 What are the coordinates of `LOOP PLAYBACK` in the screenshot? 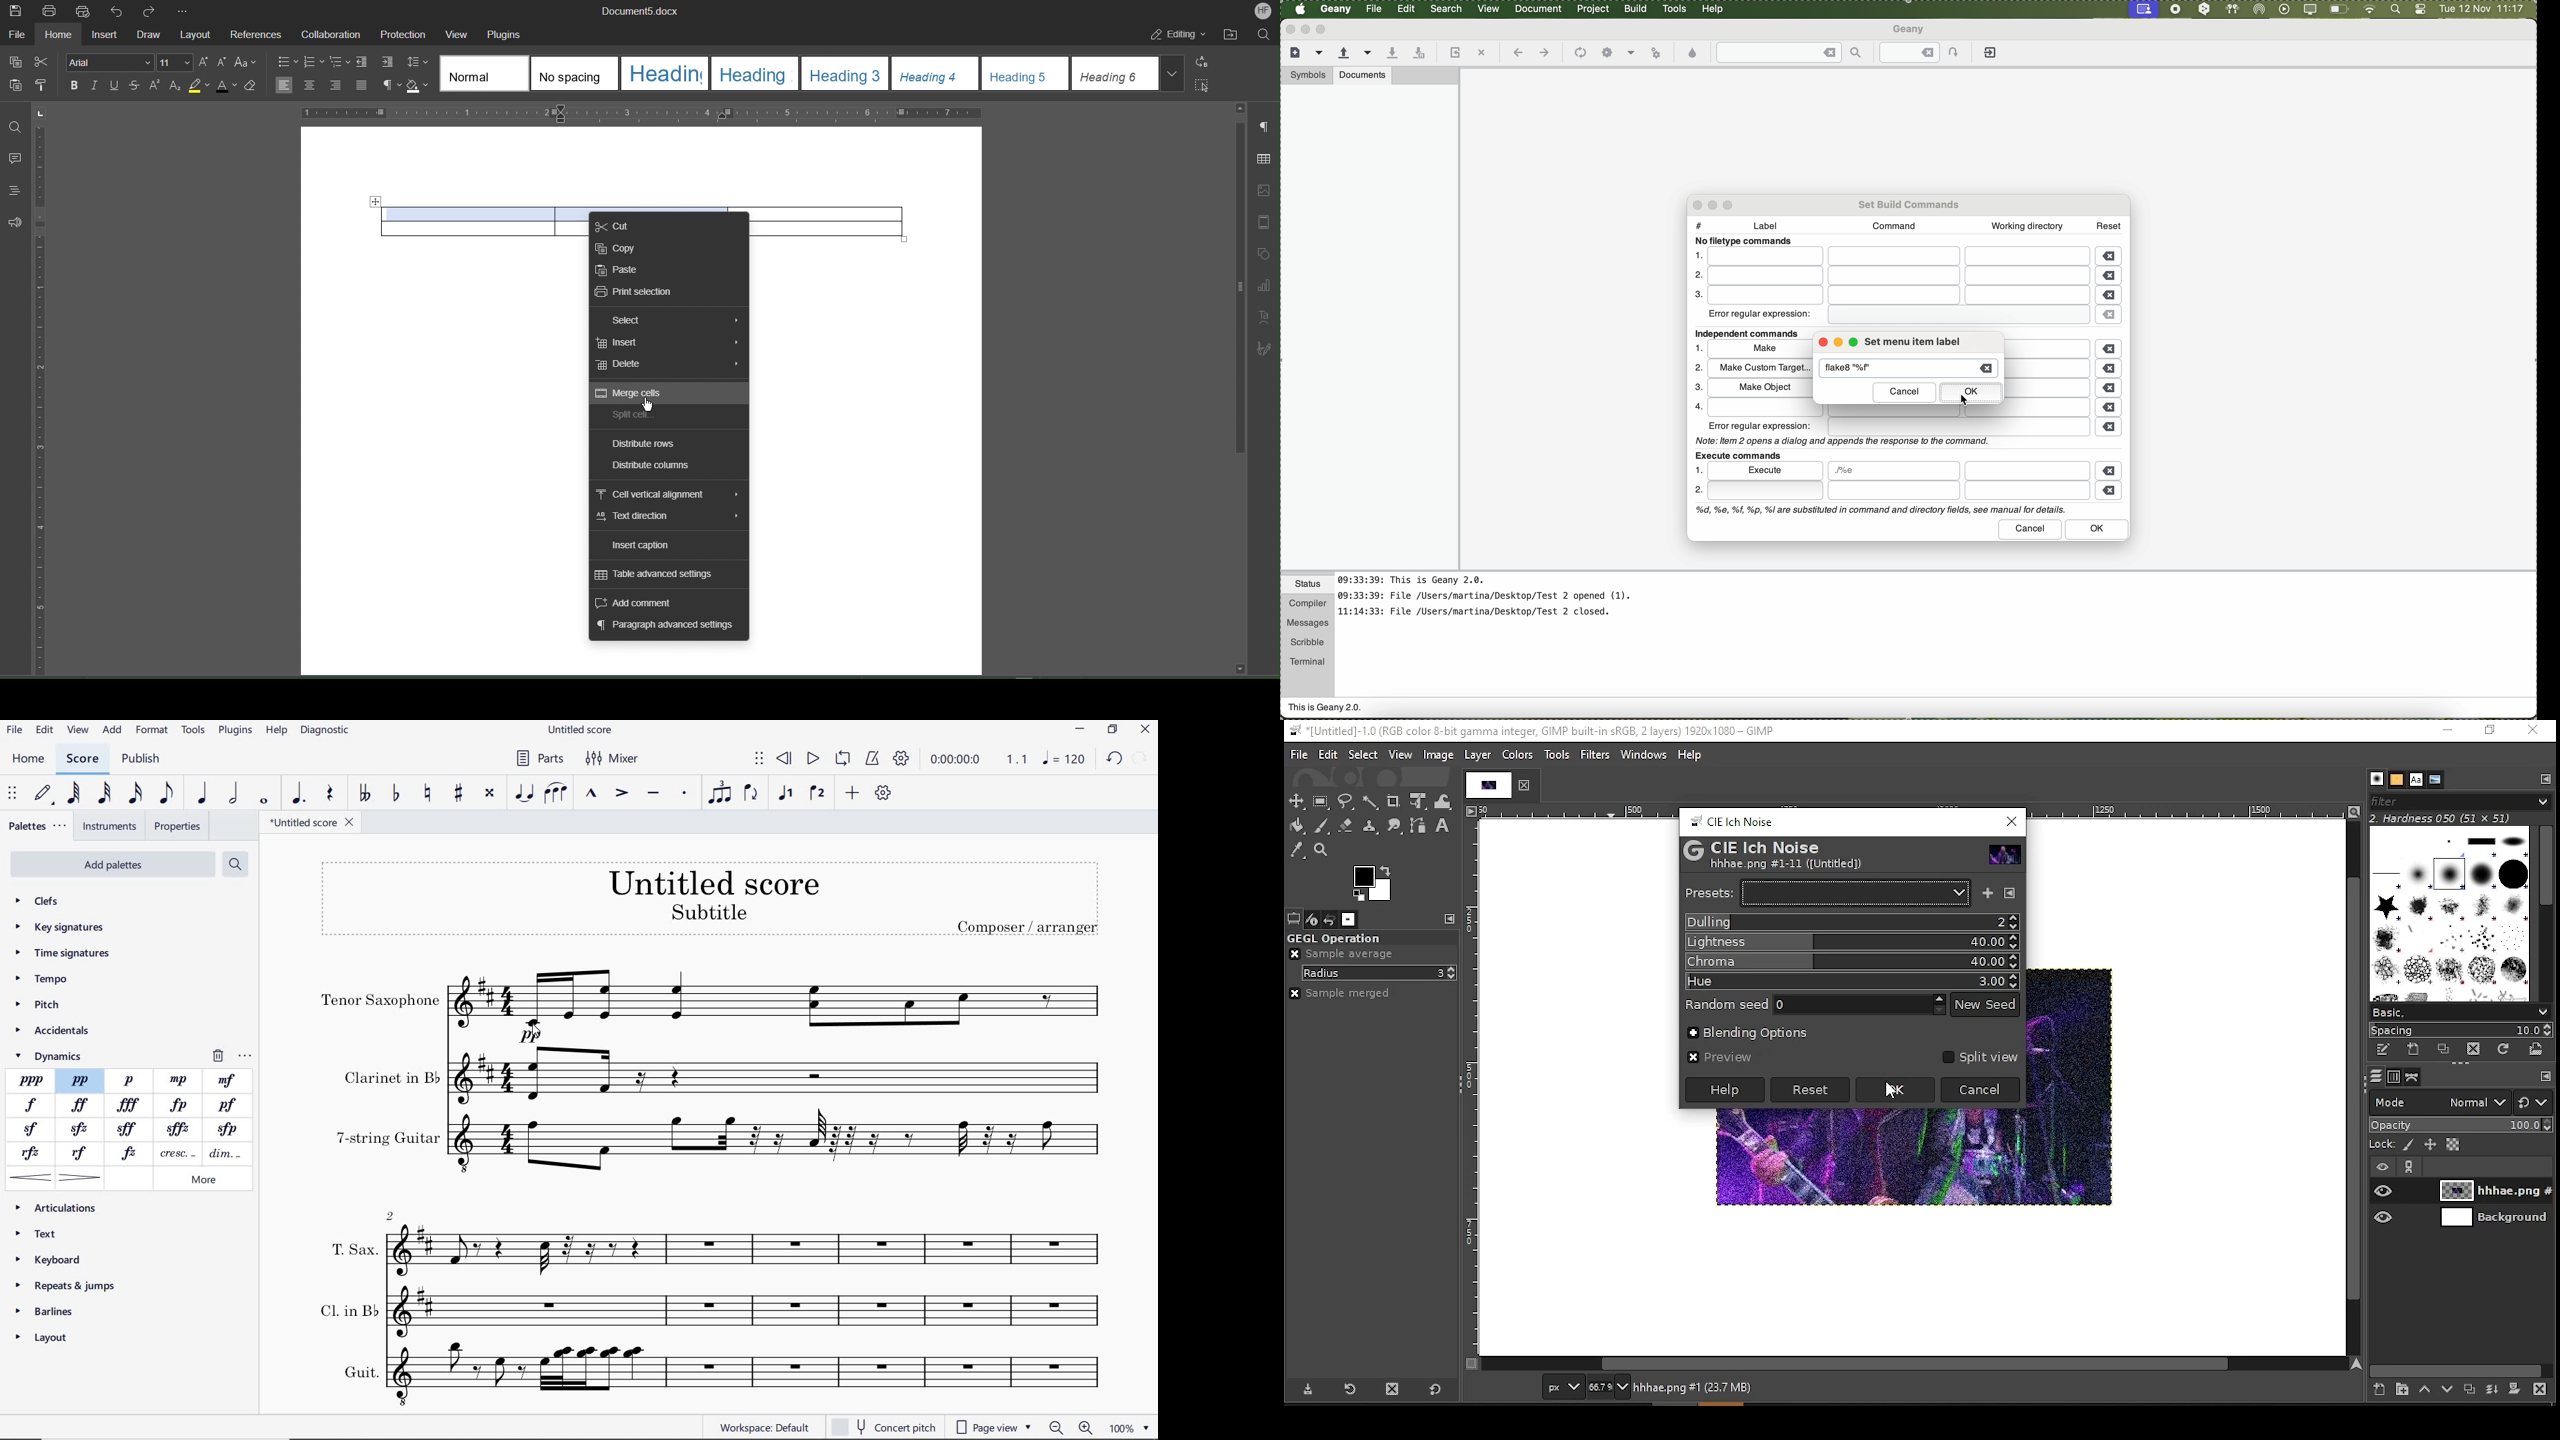 It's located at (845, 759).